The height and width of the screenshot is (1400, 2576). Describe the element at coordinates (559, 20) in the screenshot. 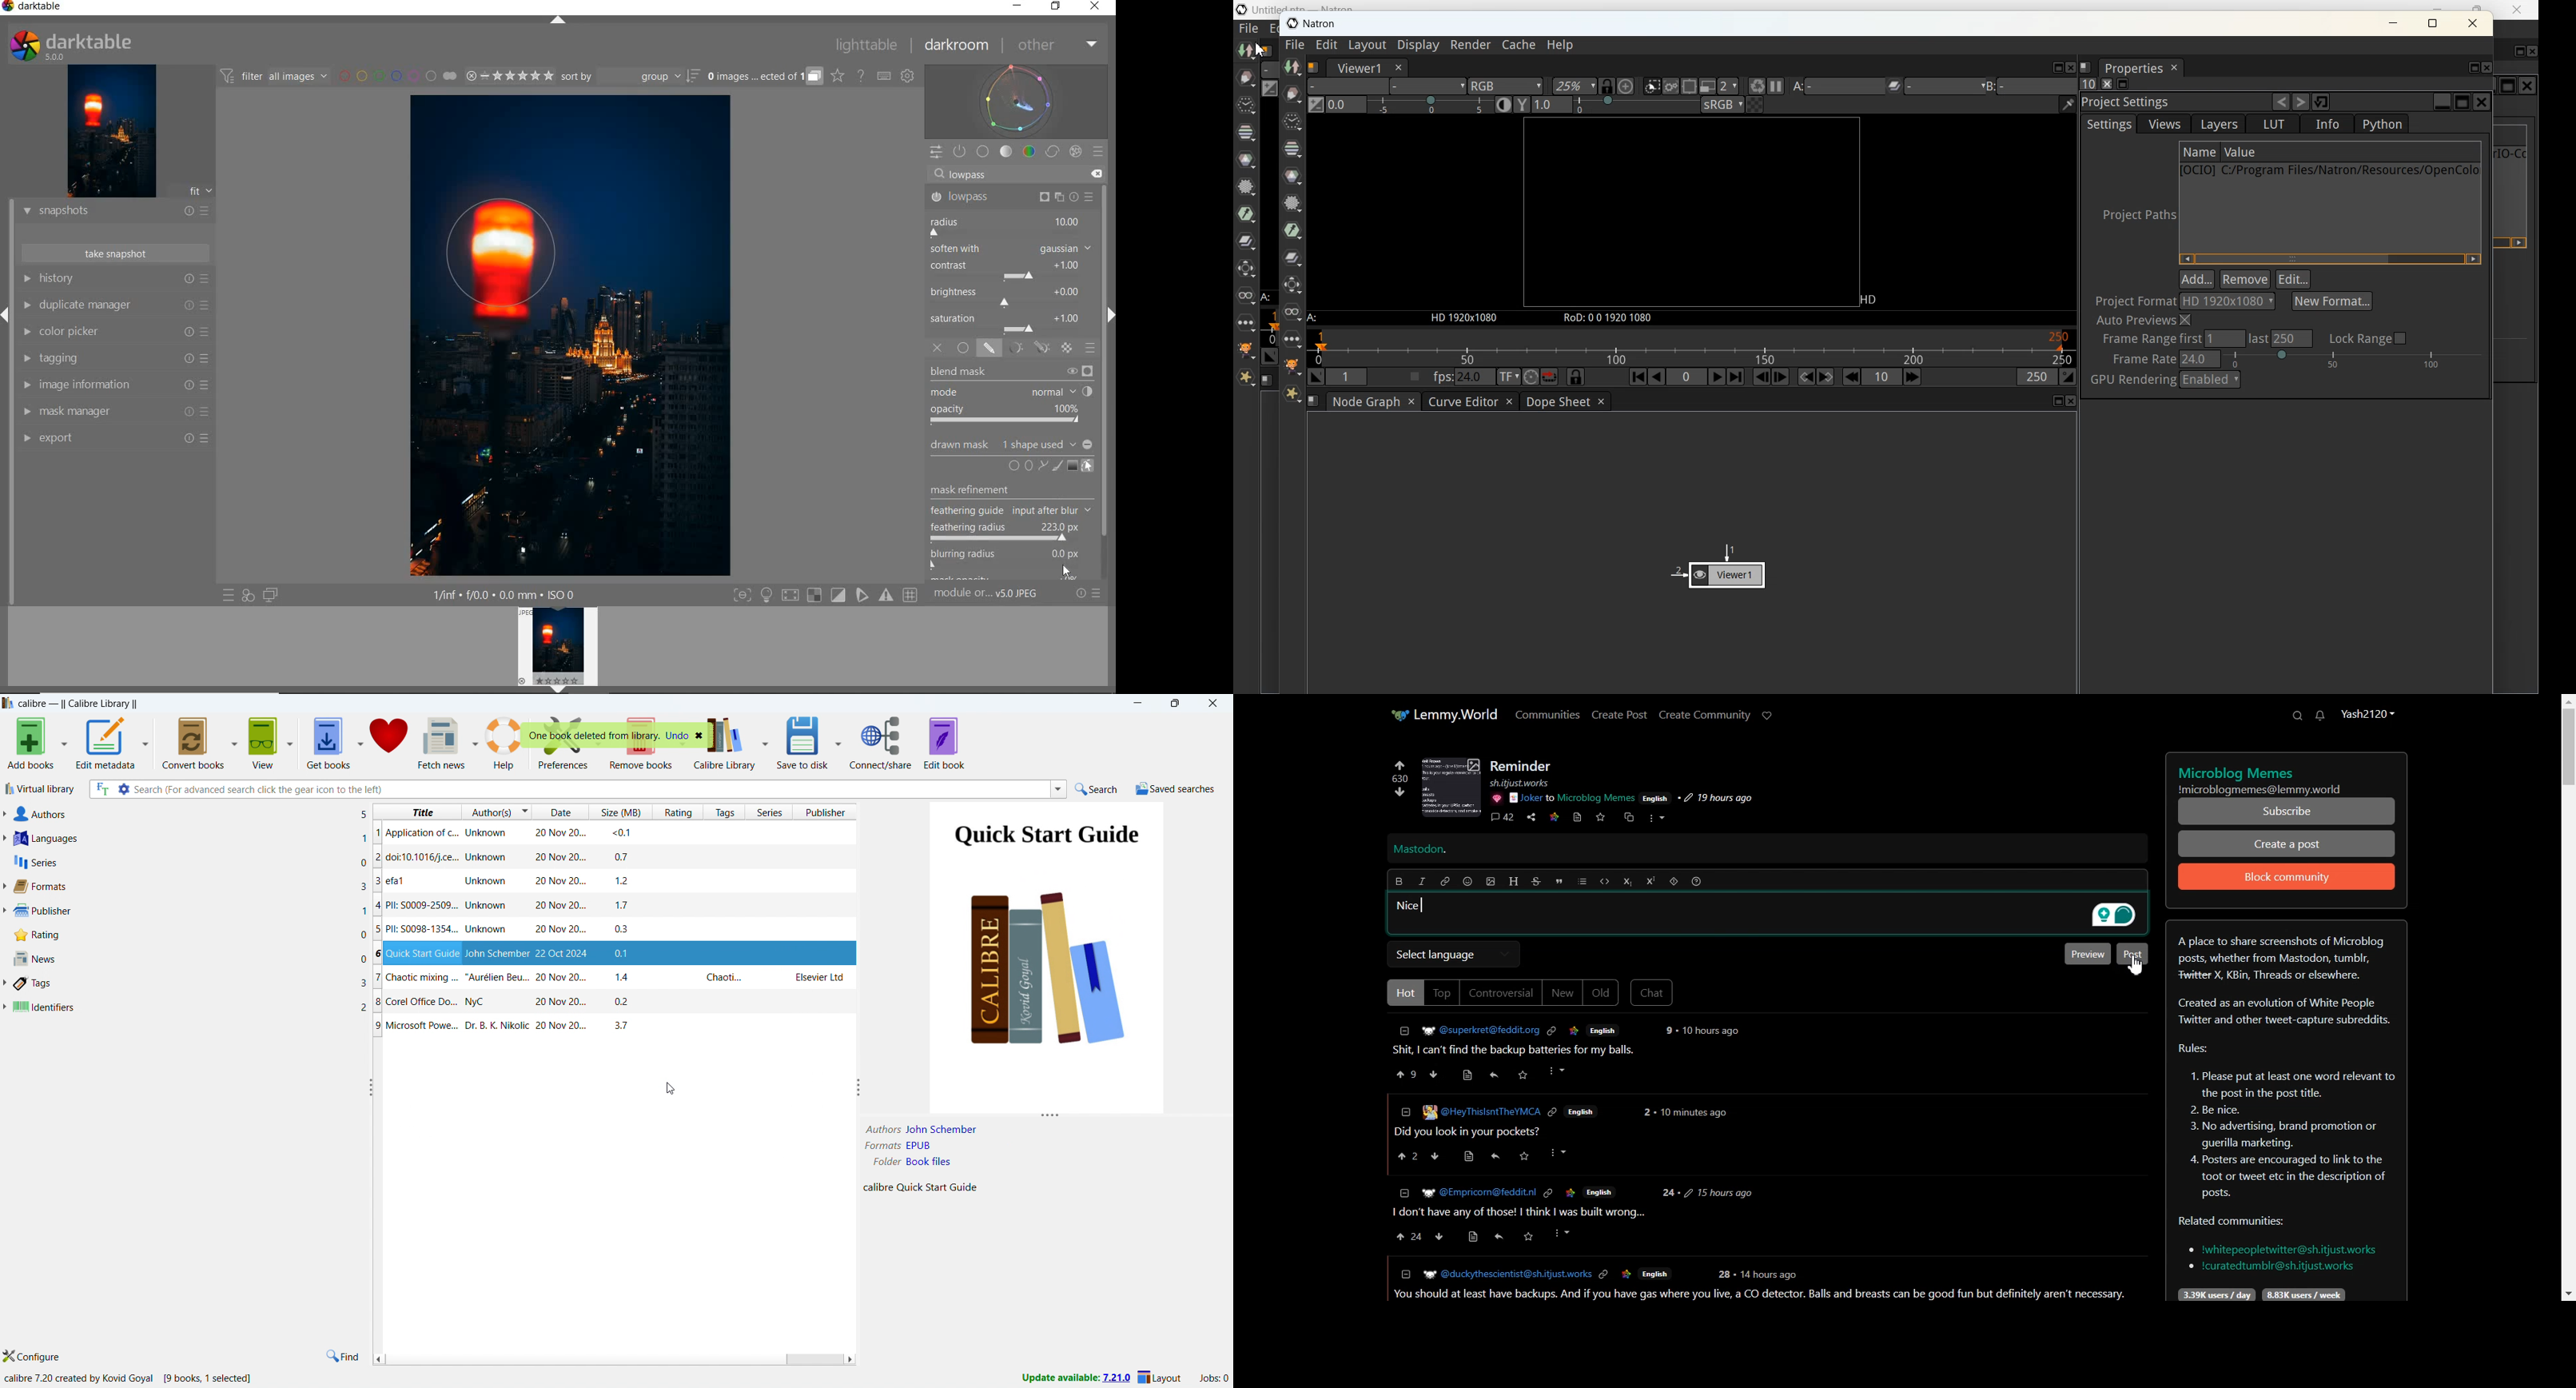

I see `EXPAND/COLLAPSE` at that location.